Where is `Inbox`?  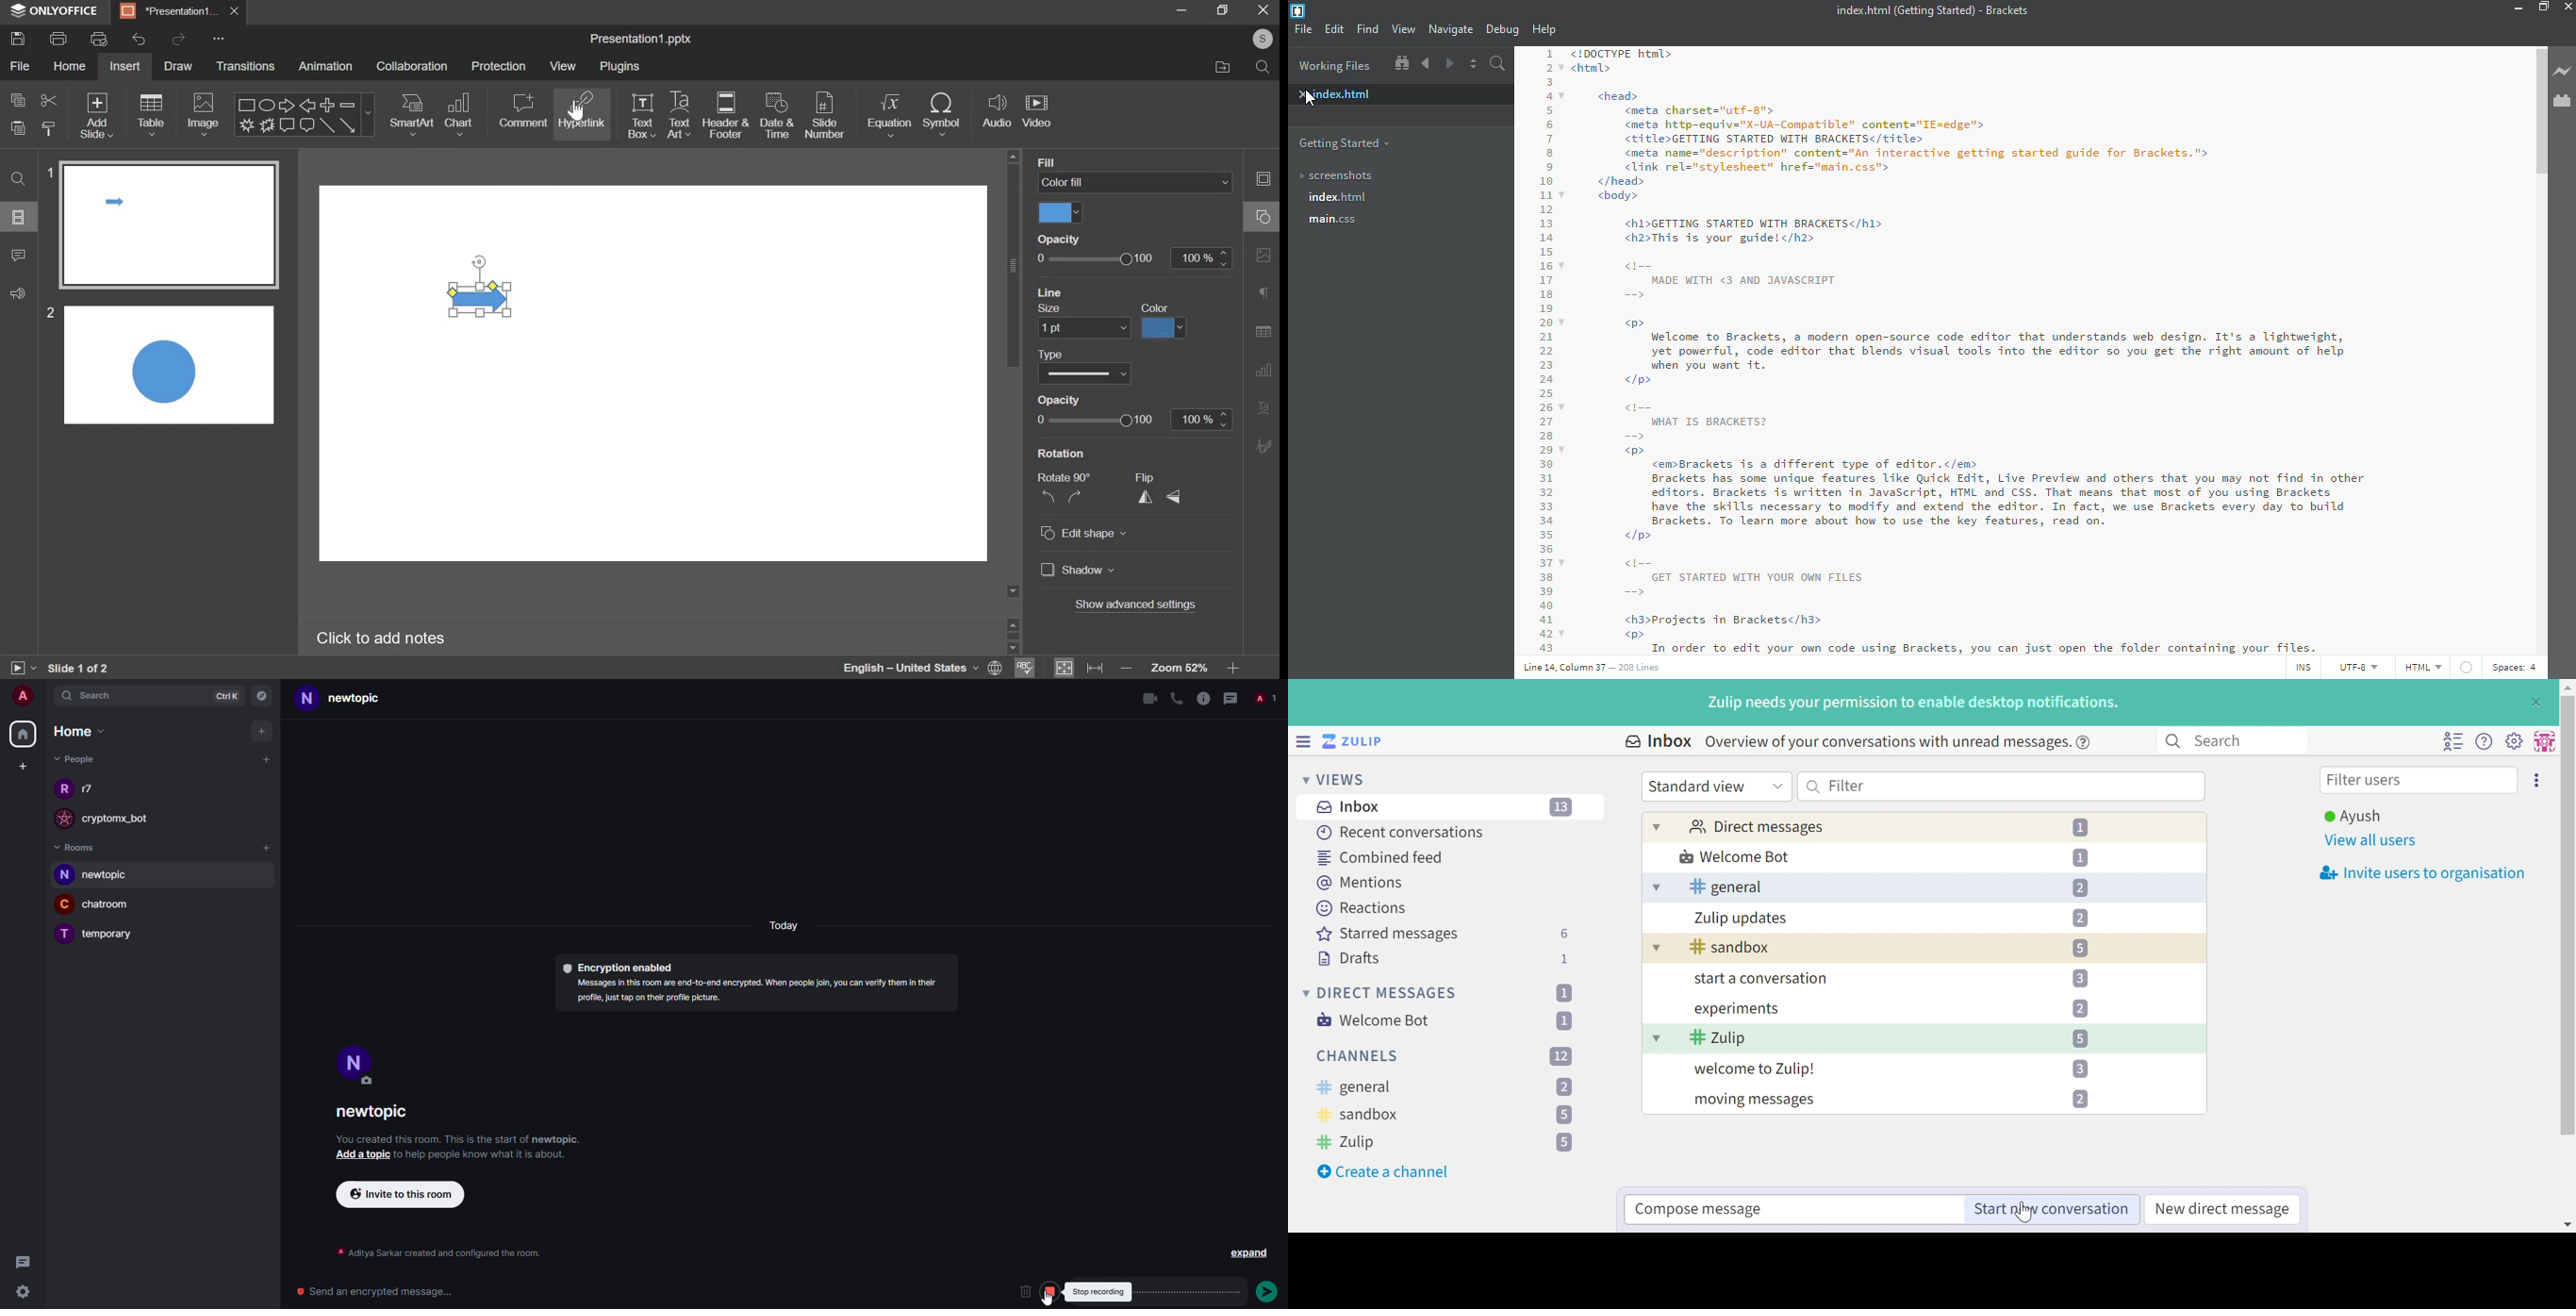
Inbox is located at coordinates (1657, 741).